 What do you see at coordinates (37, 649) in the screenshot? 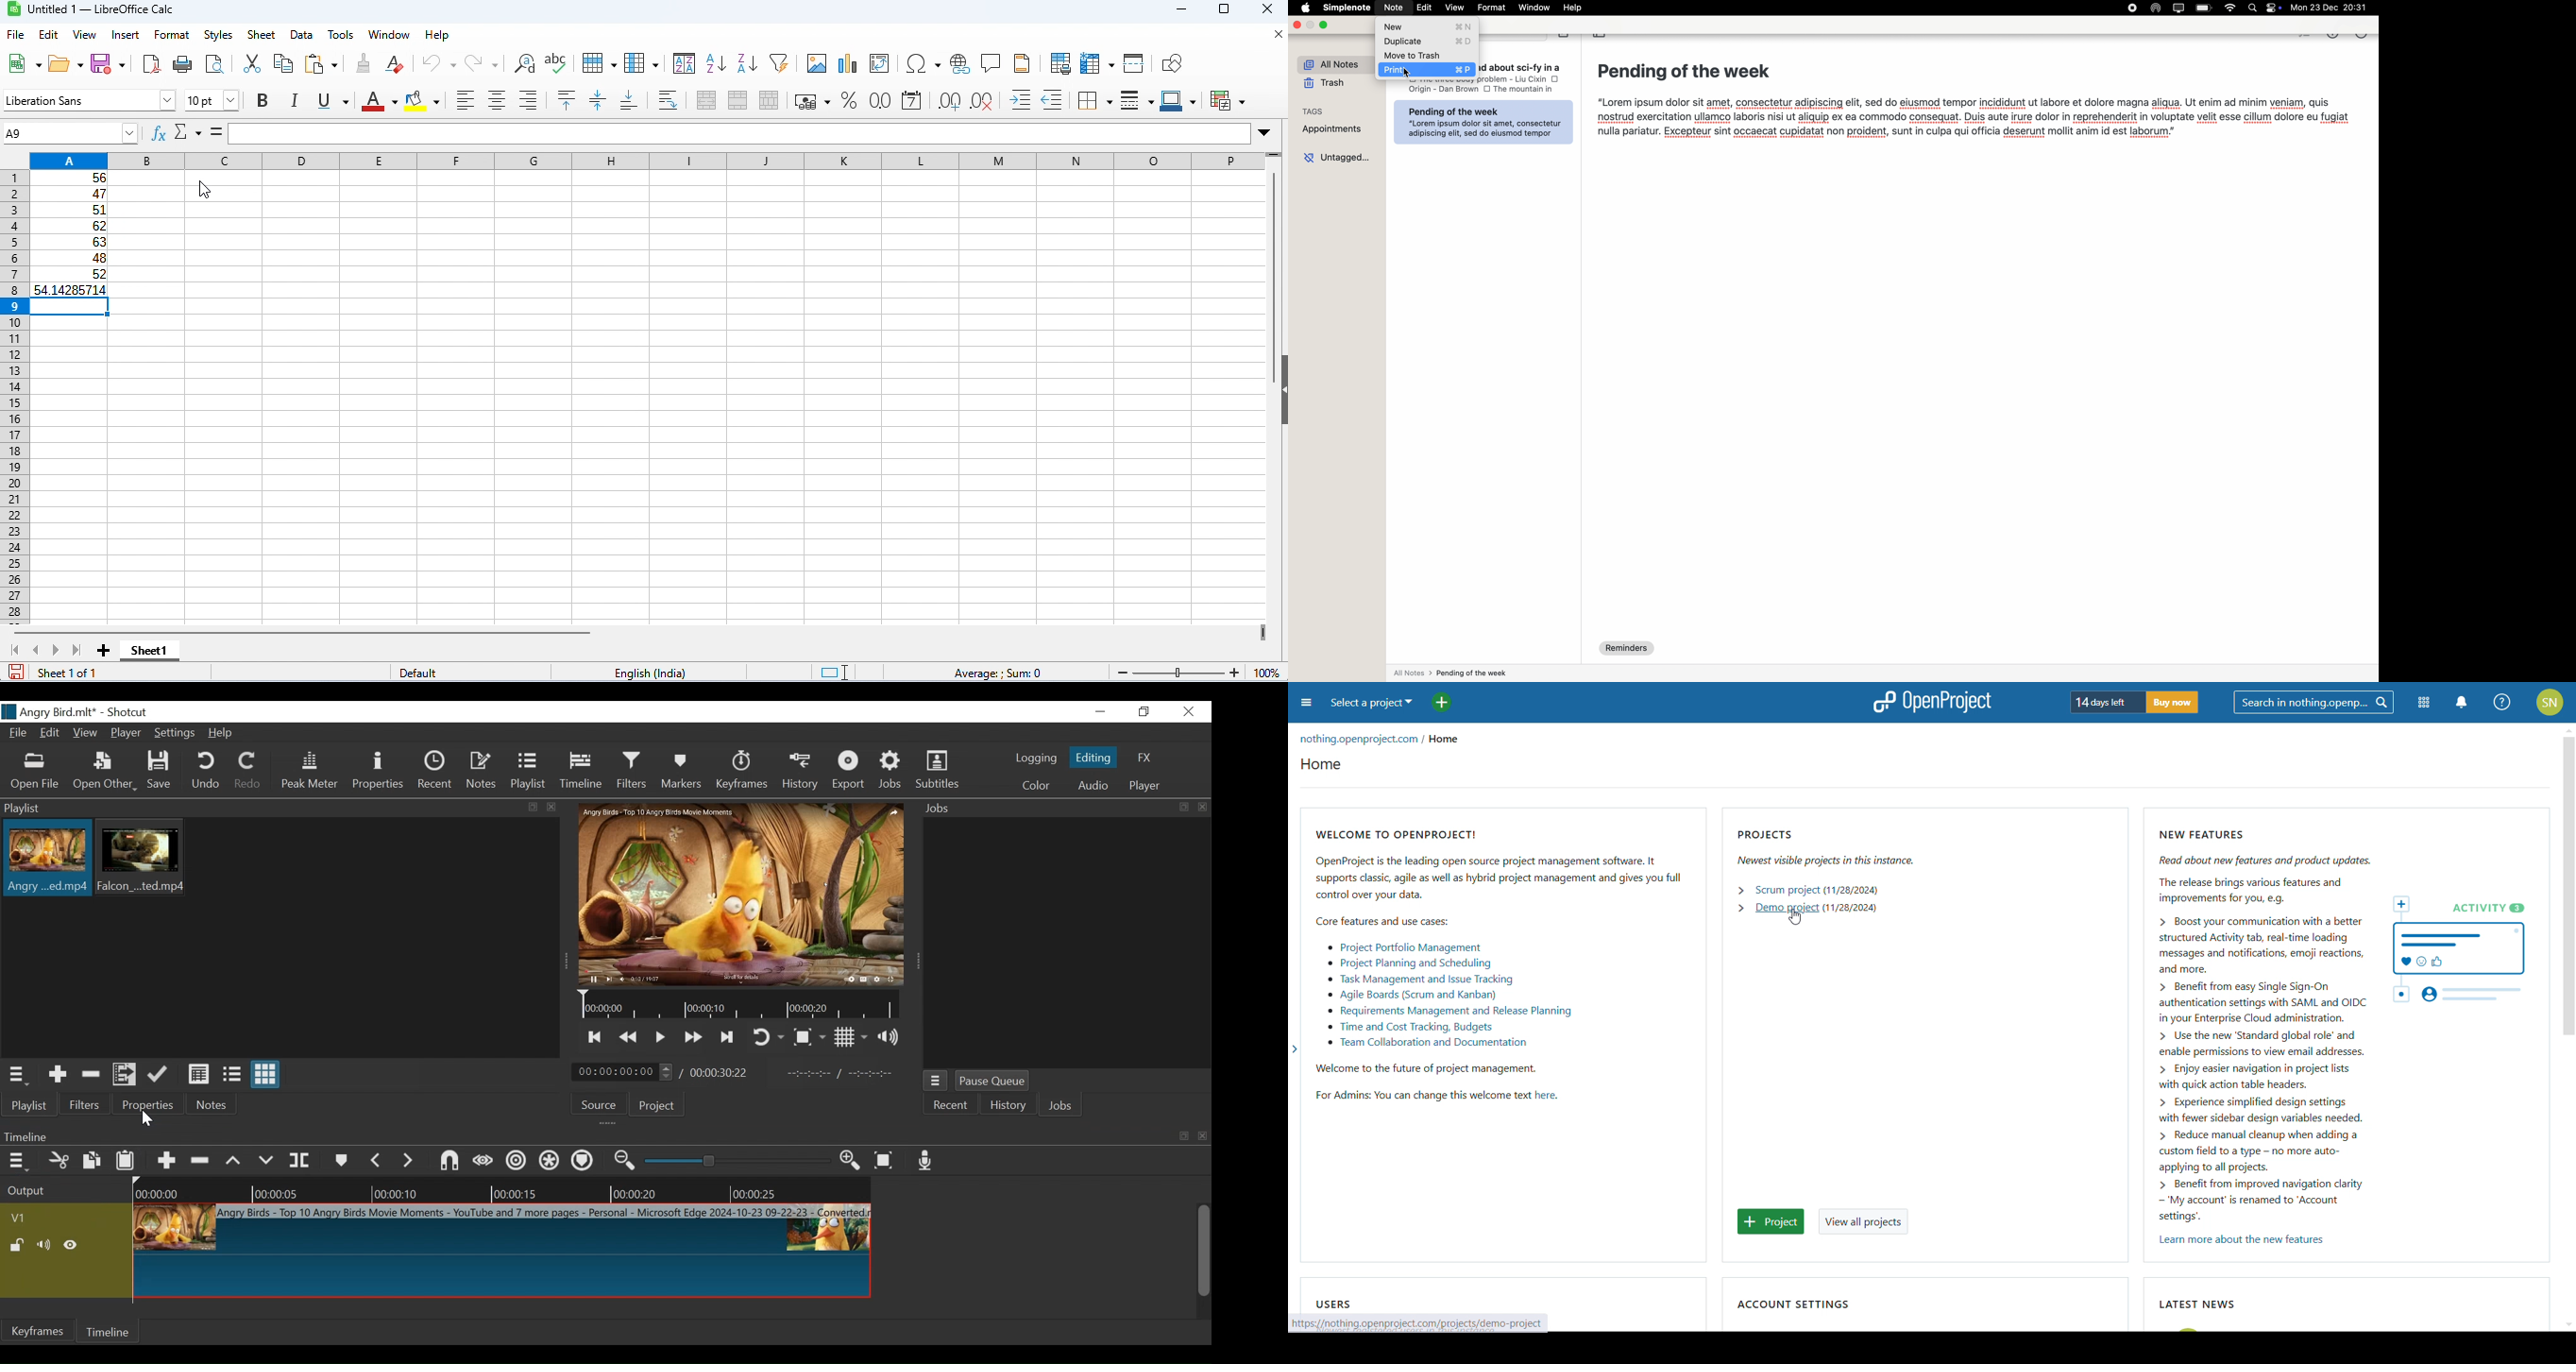
I see `previous sheet` at bounding box center [37, 649].